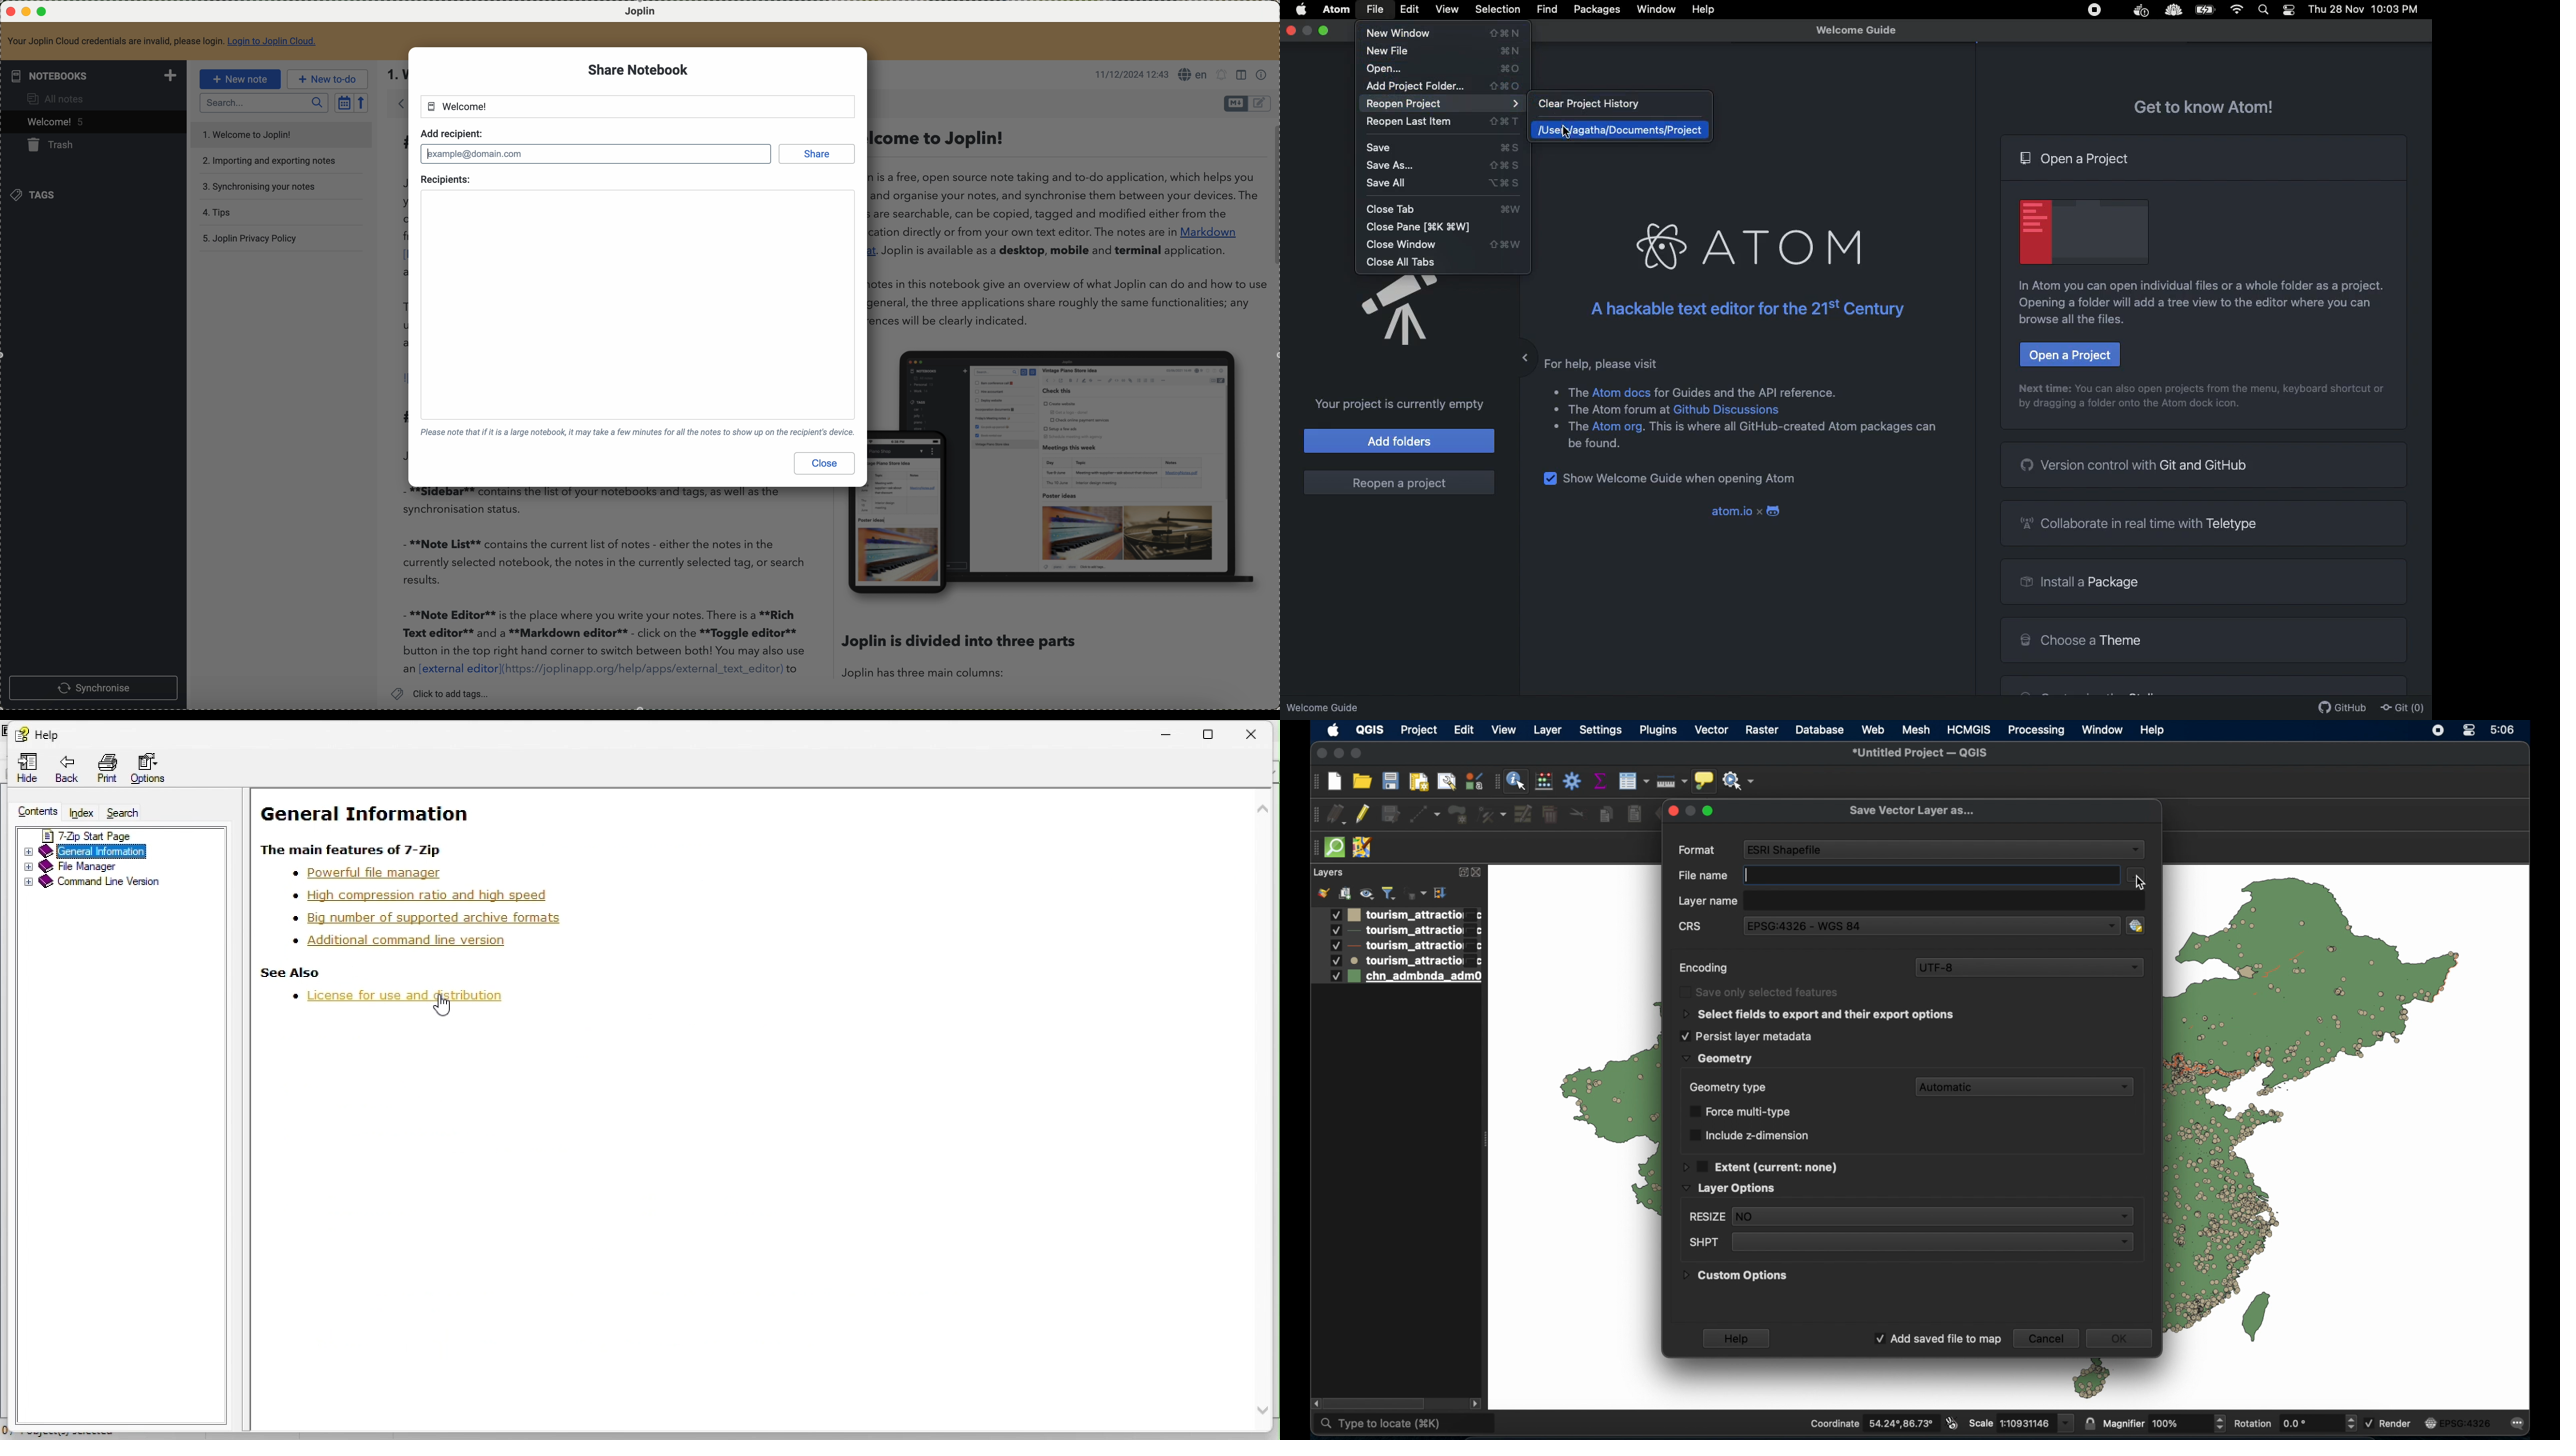 Image resolution: width=2576 pixels, height=1456 pixels. I want to click on scroll bar, so click(1272, 197).